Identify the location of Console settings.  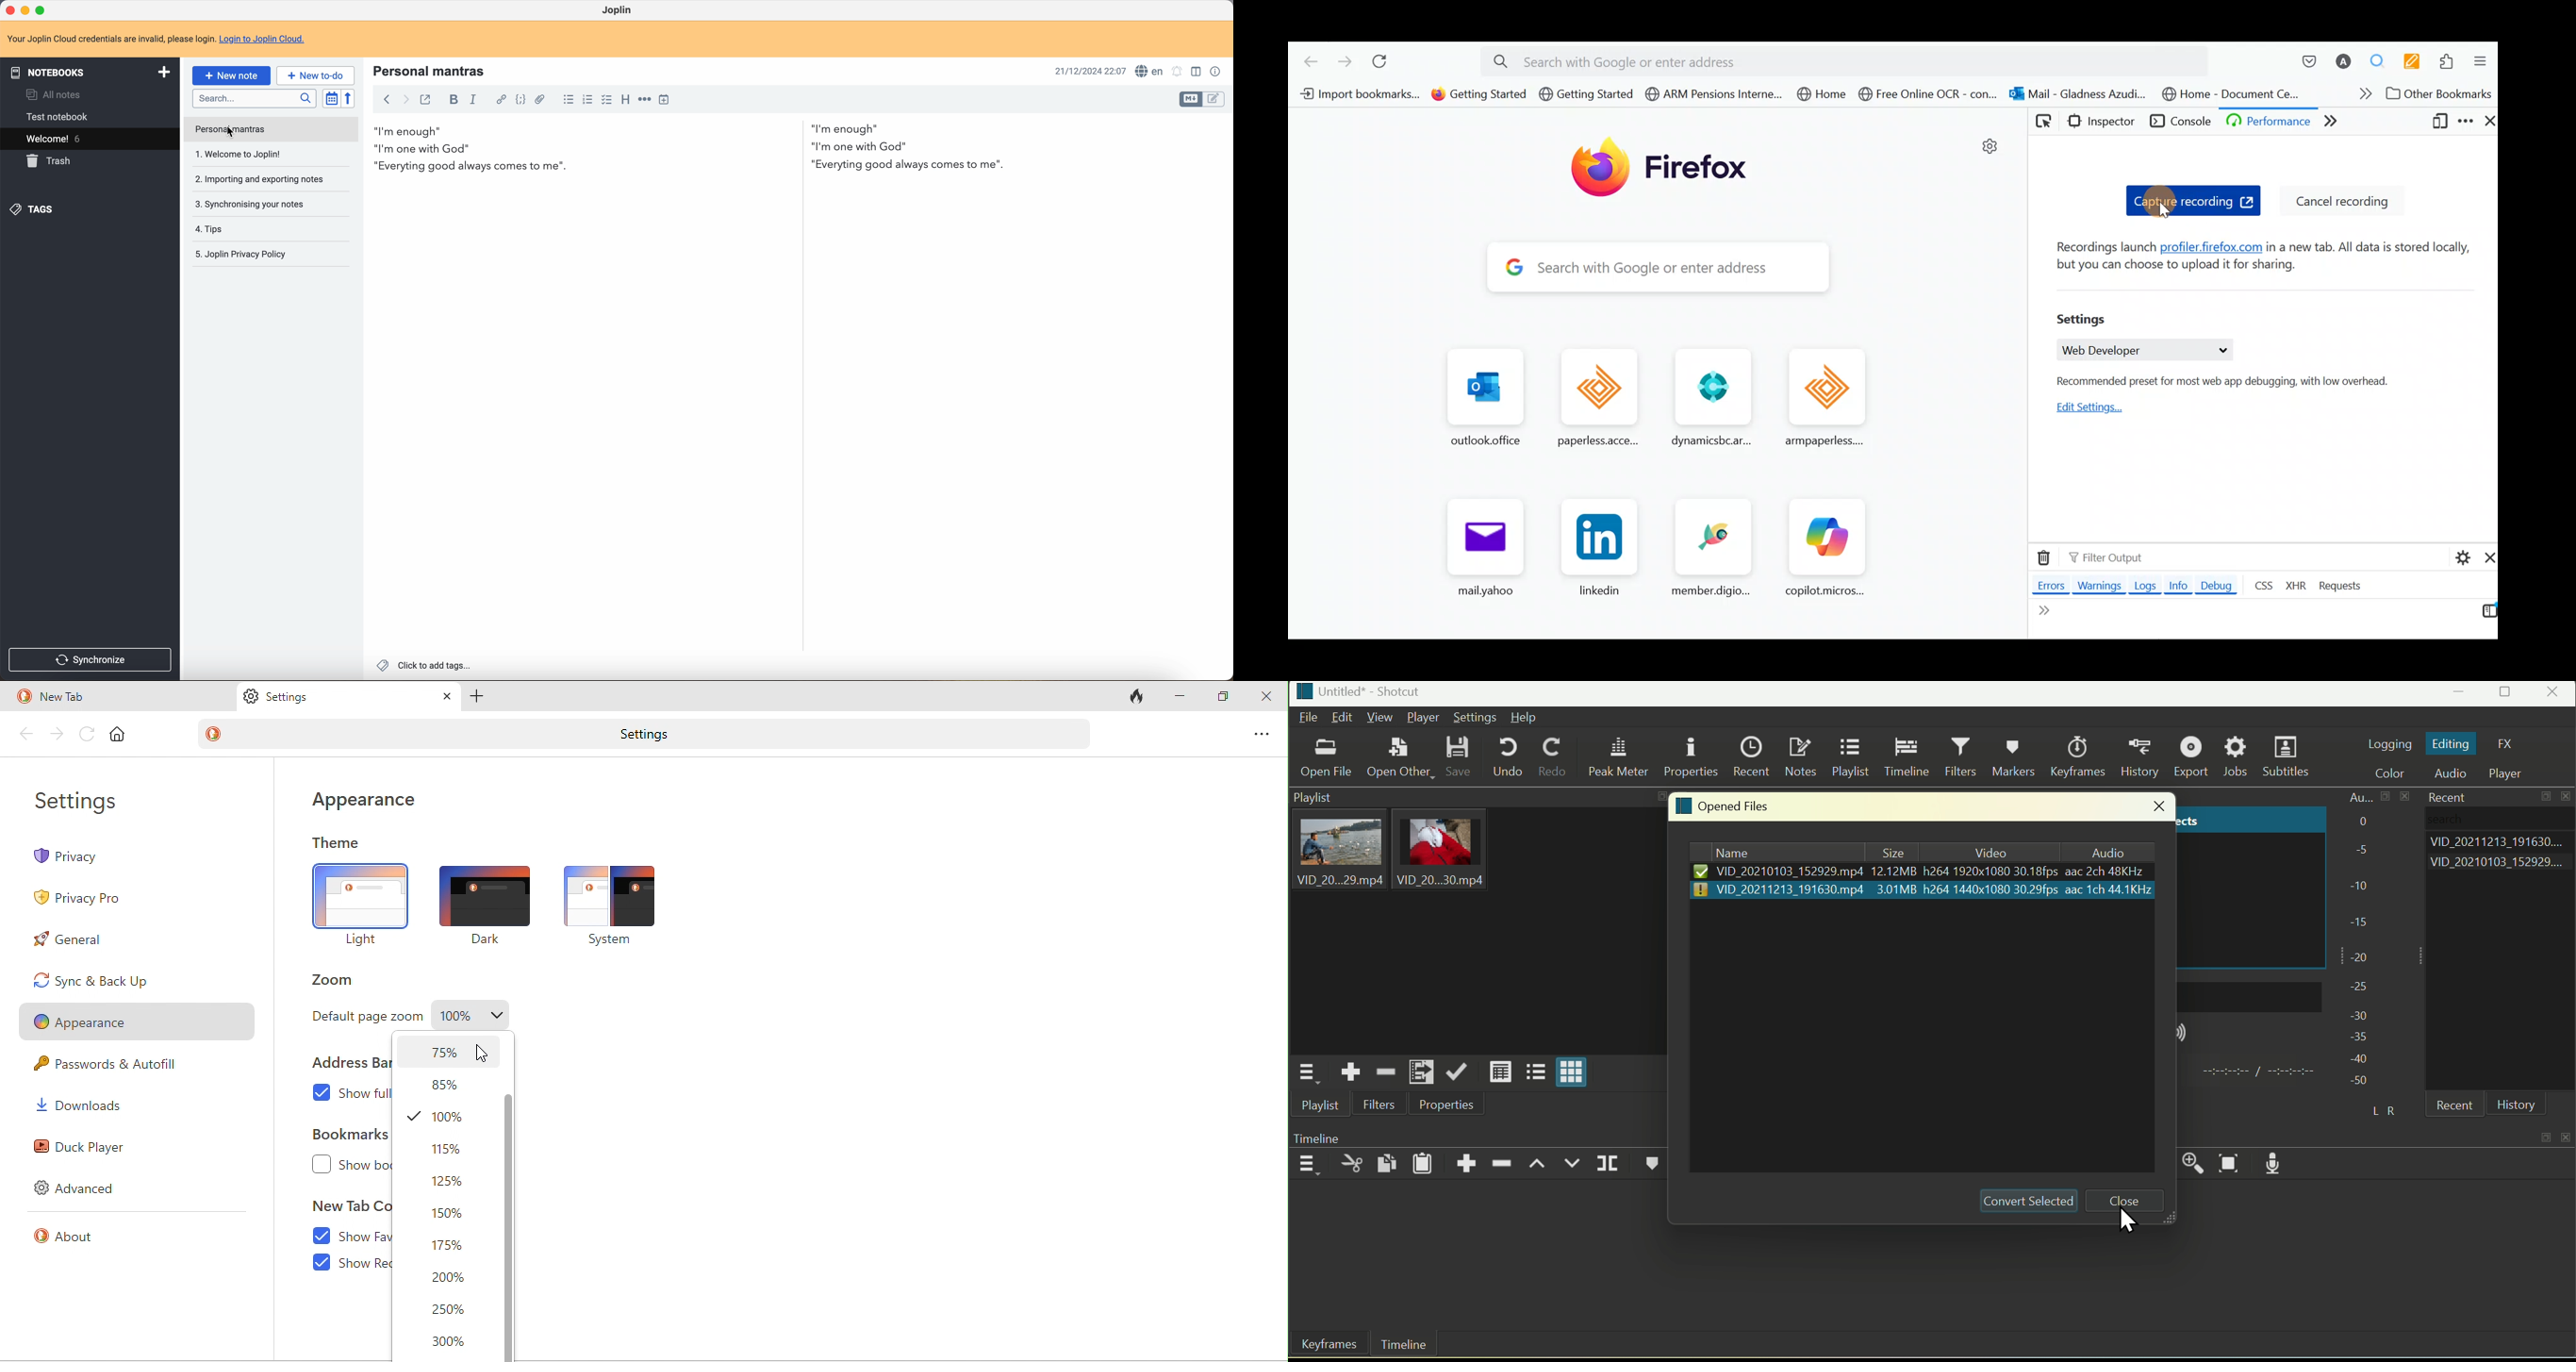
(2457, 556).